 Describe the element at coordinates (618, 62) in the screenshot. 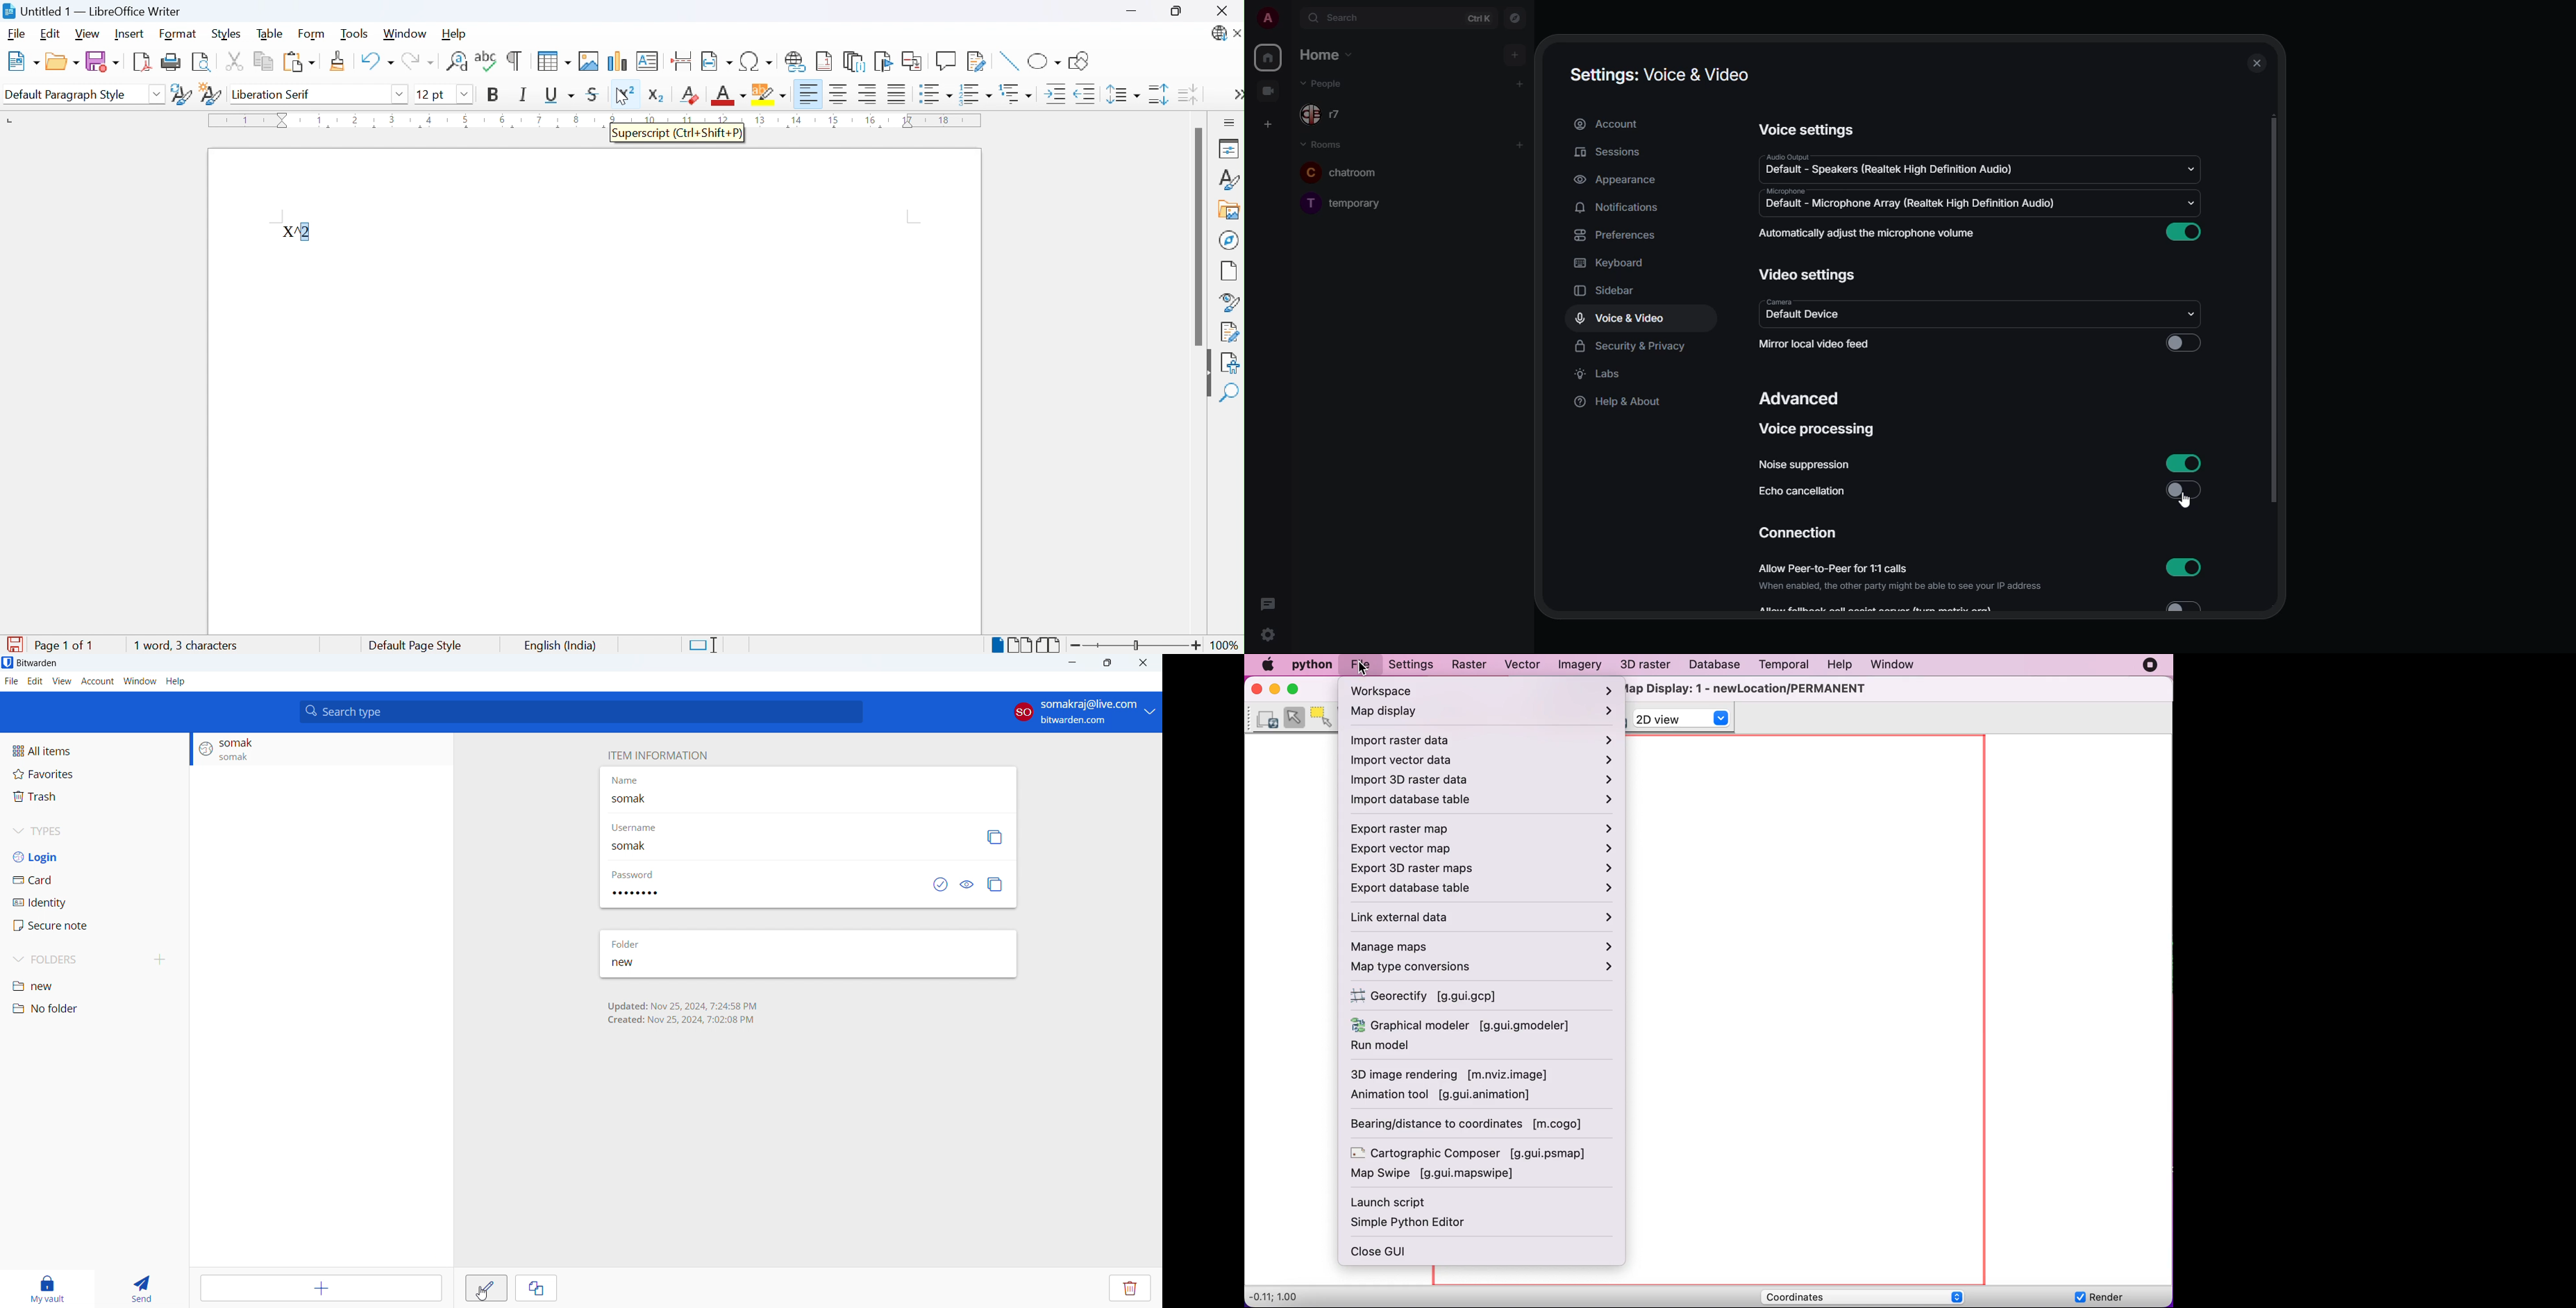

I see `Insert chart` at that location.